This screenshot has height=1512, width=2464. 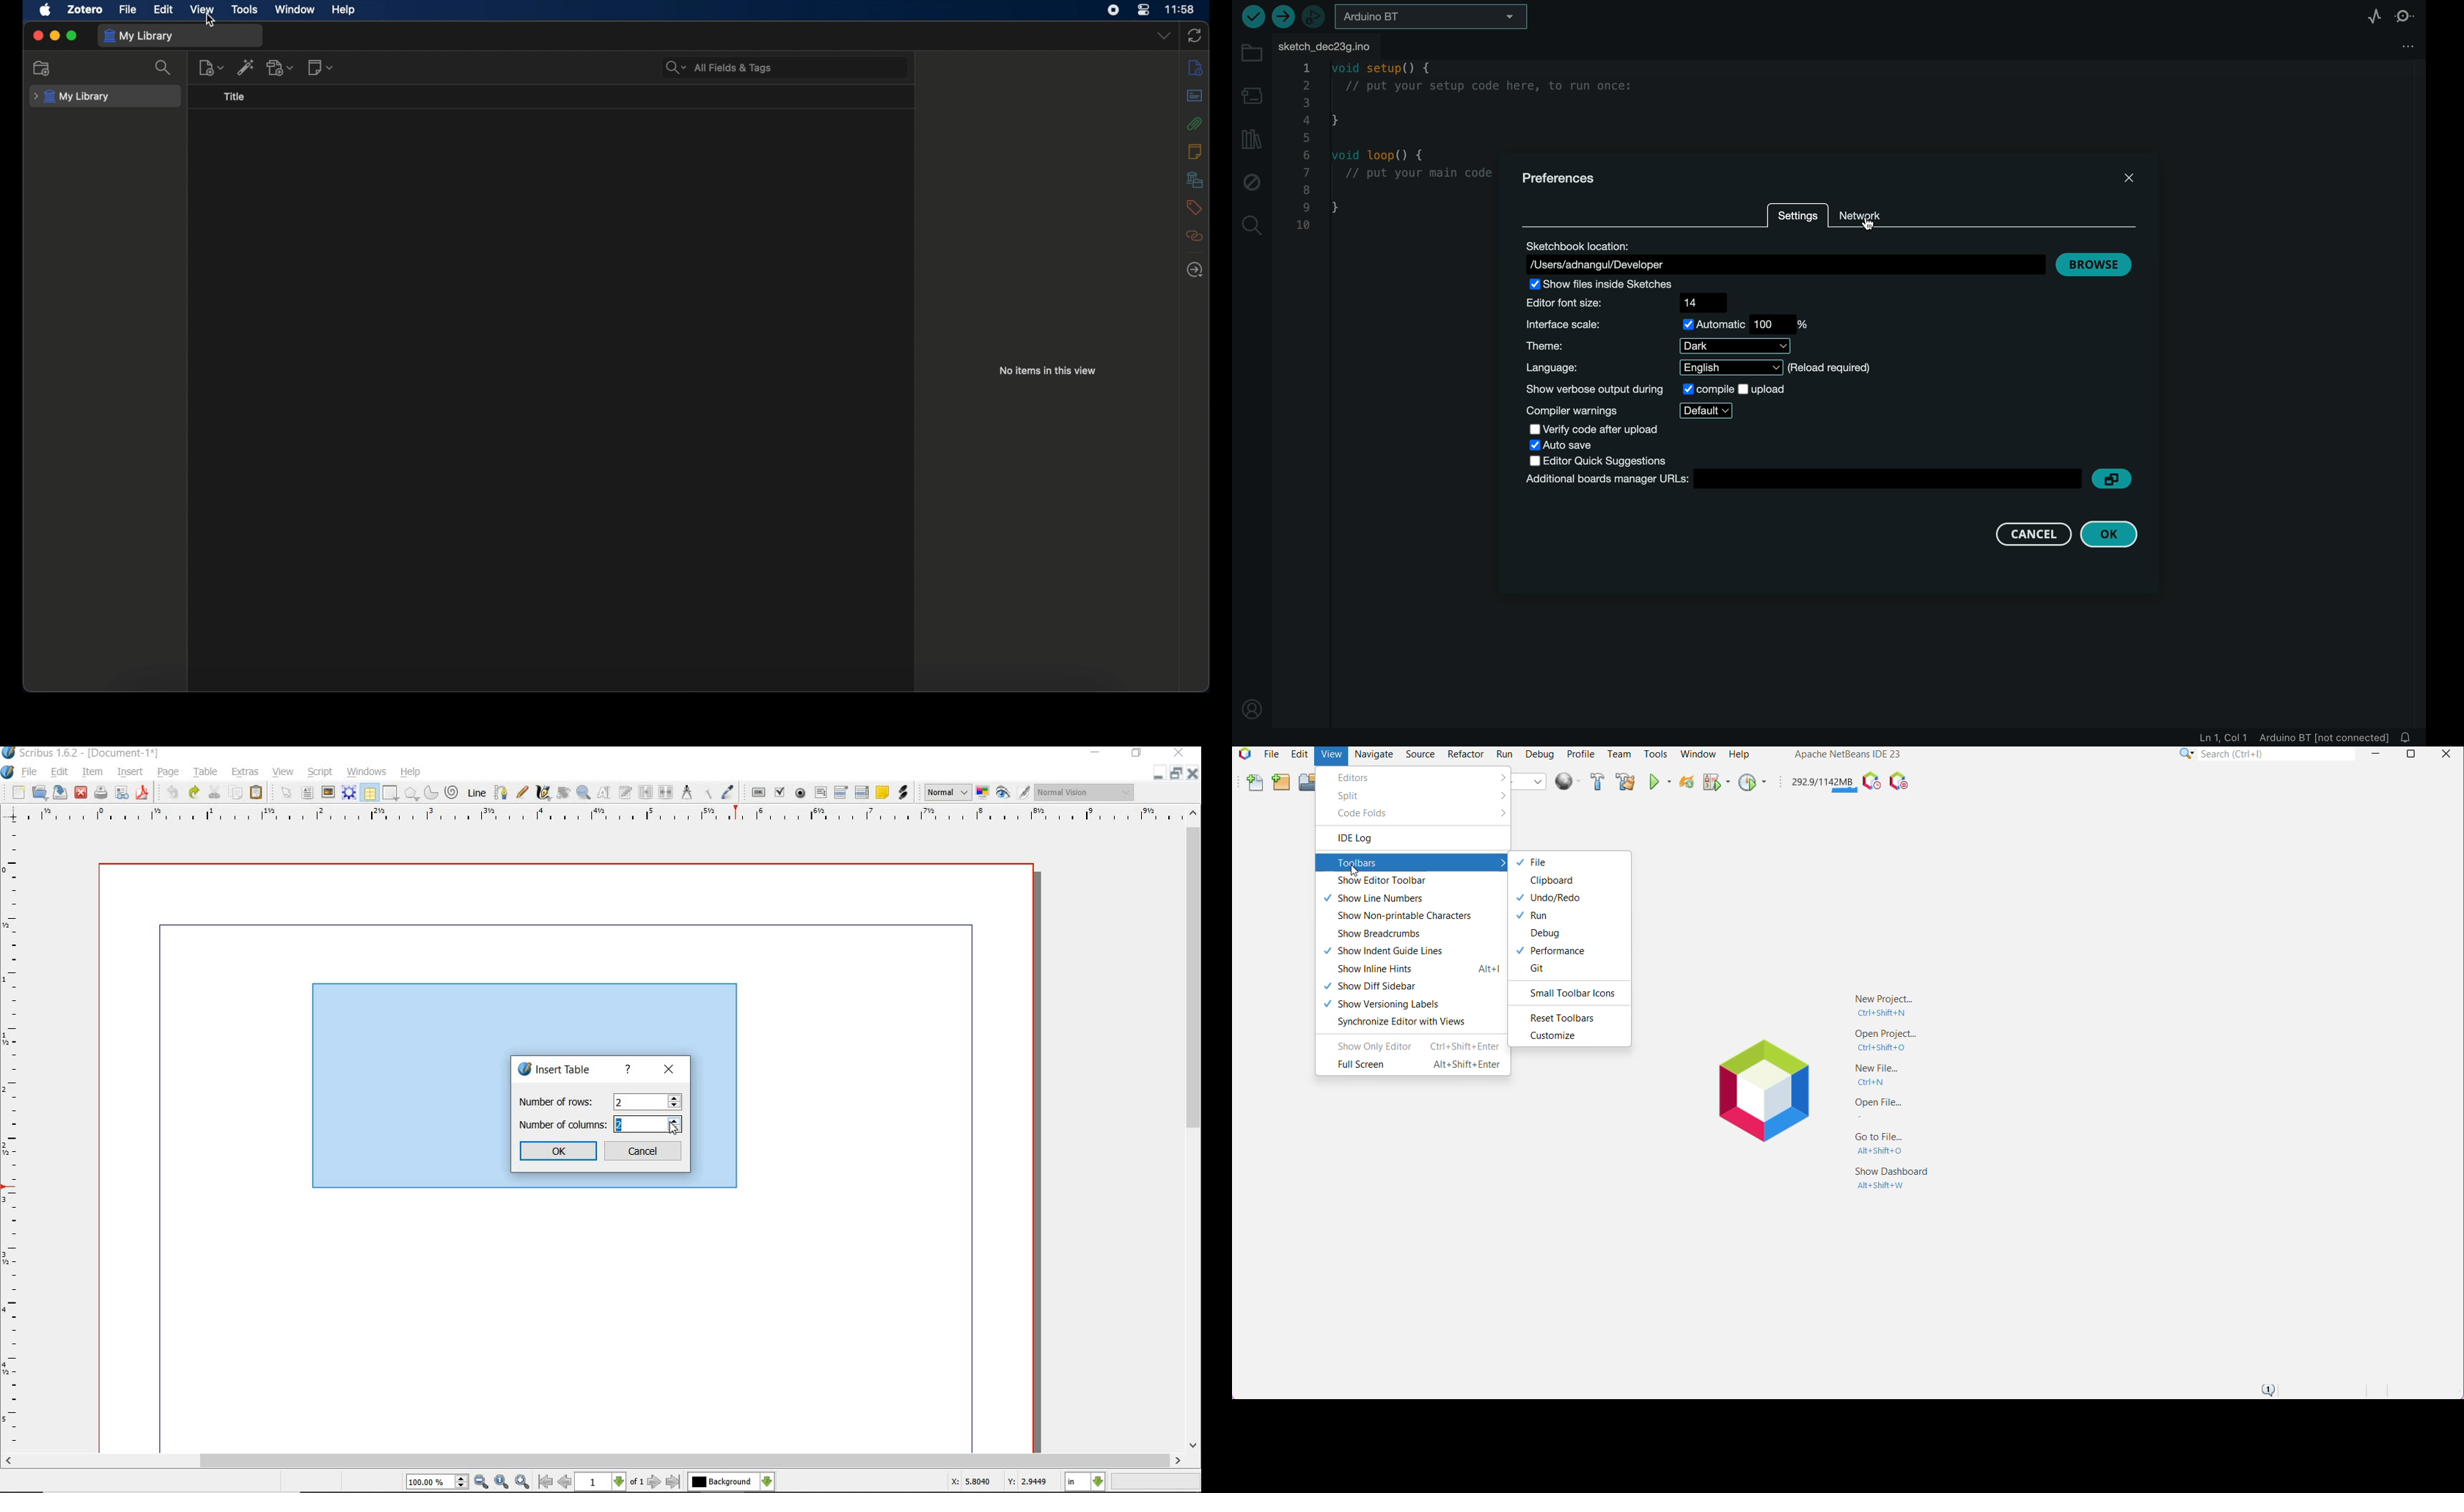 I want to click on copy, so click(x=237, y=794).